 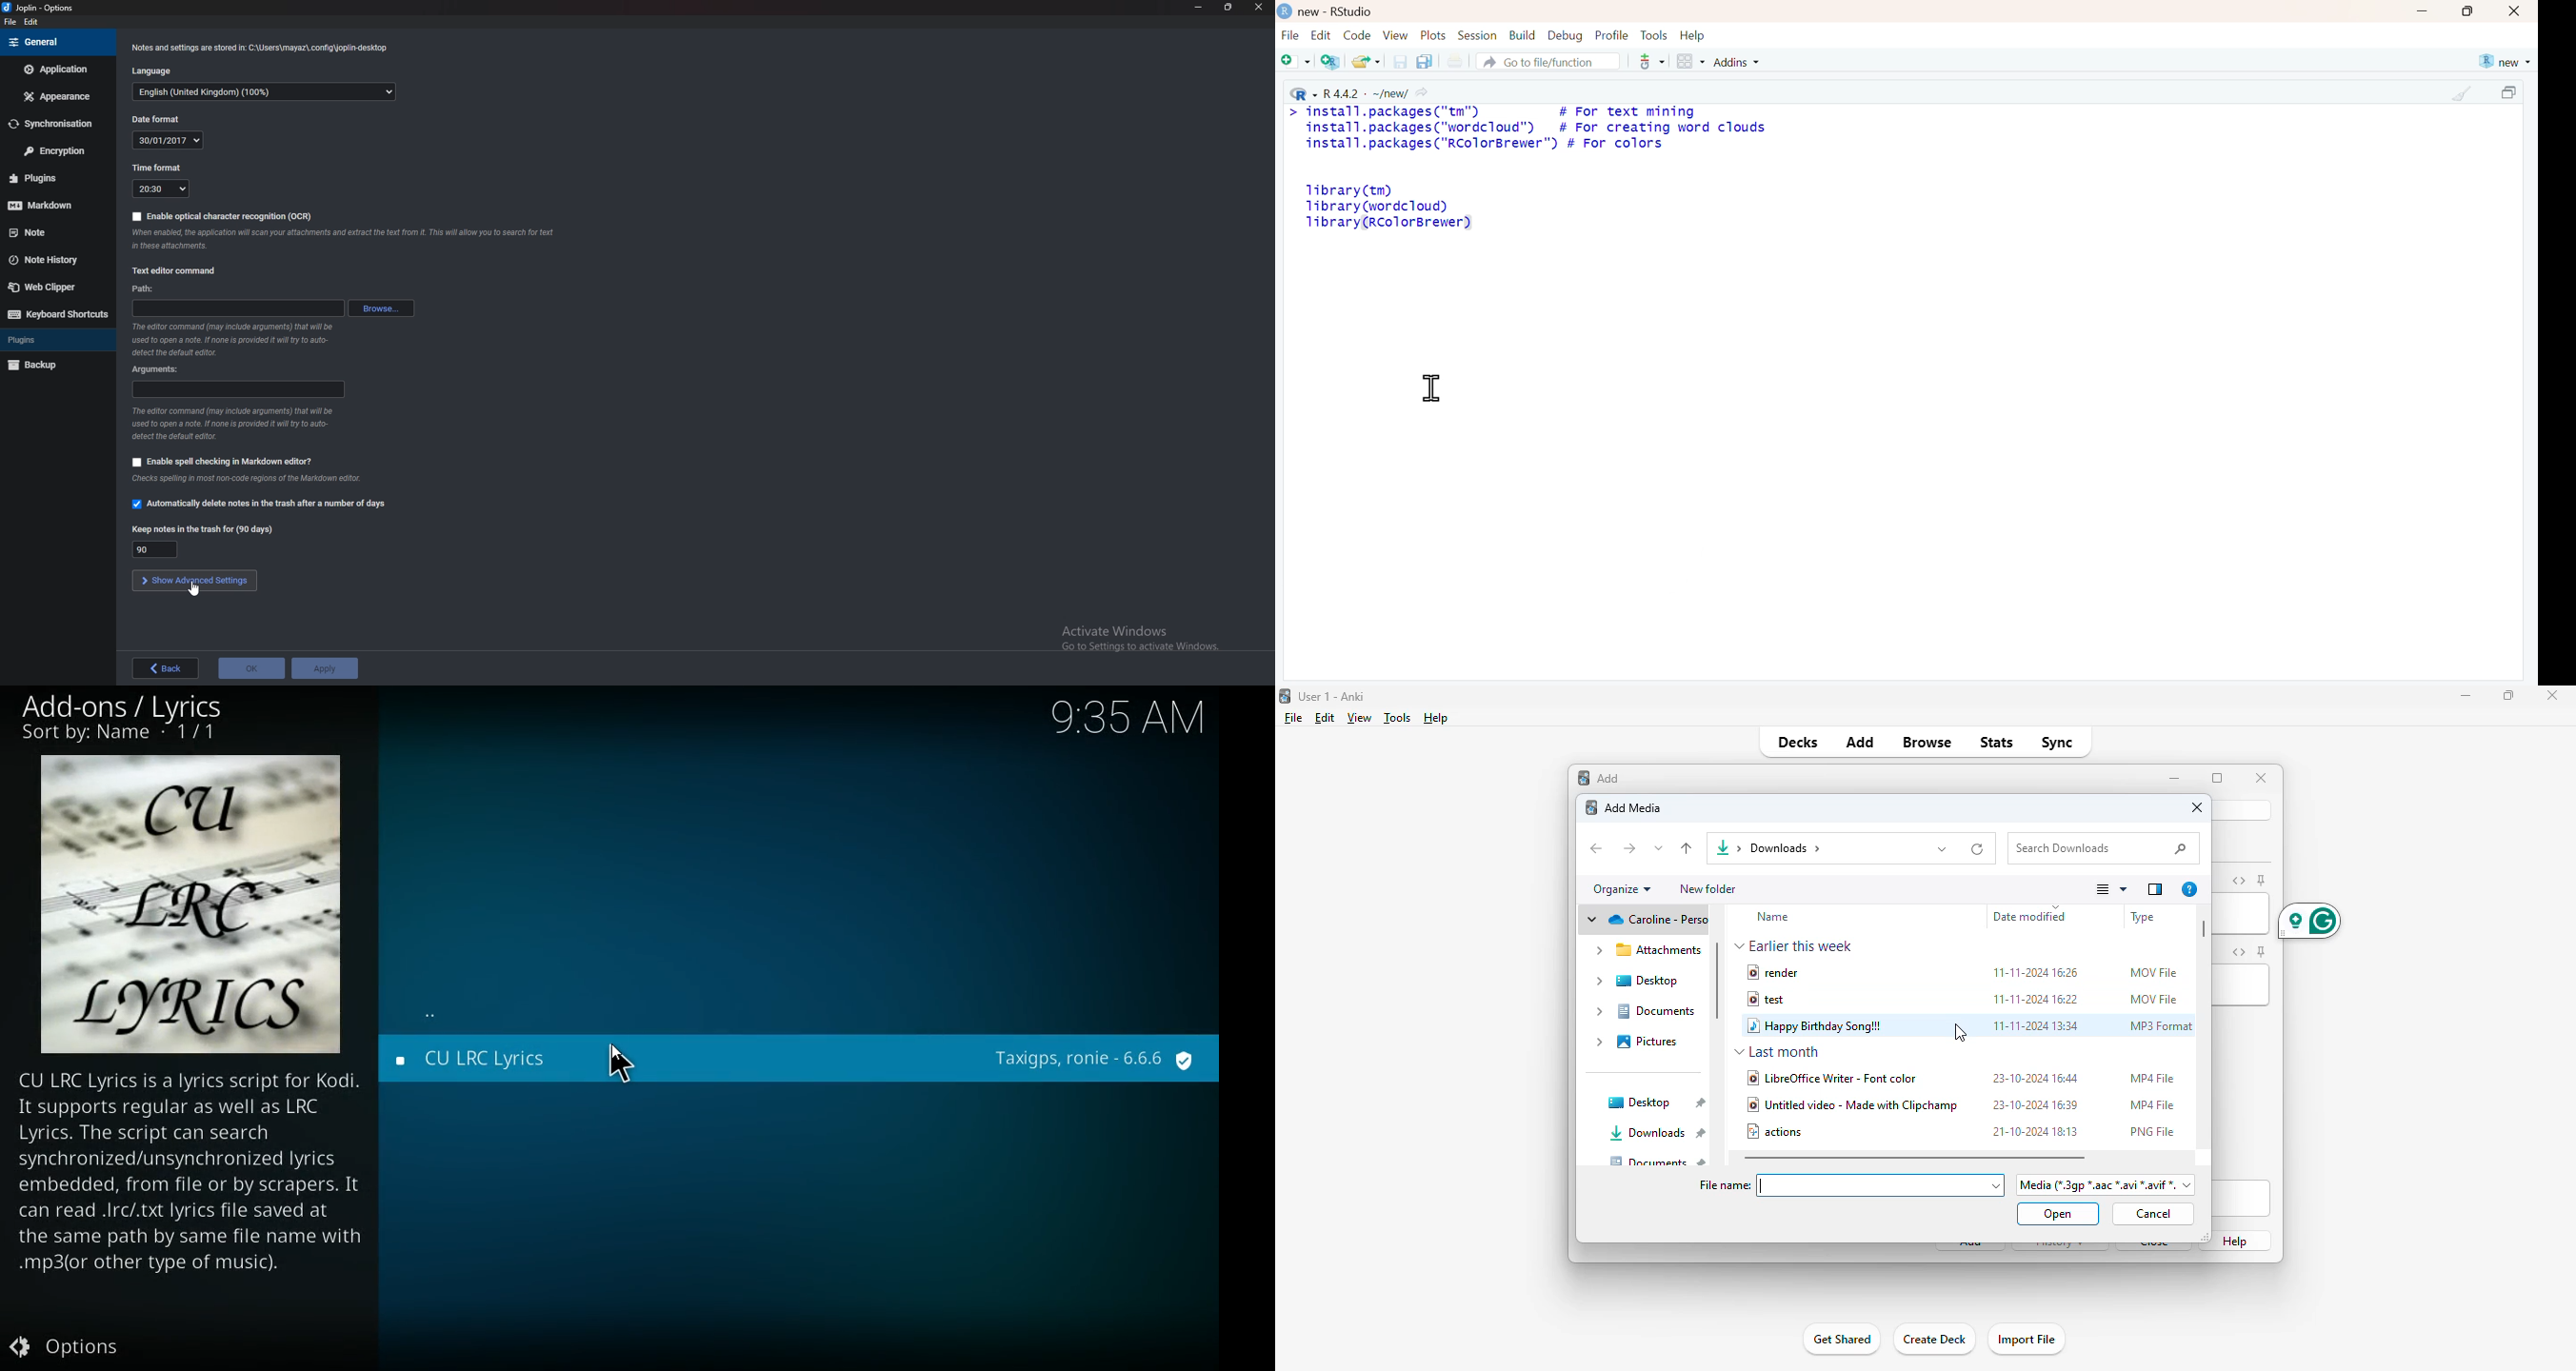 I want to click on help, so click(x=1436, y=718).